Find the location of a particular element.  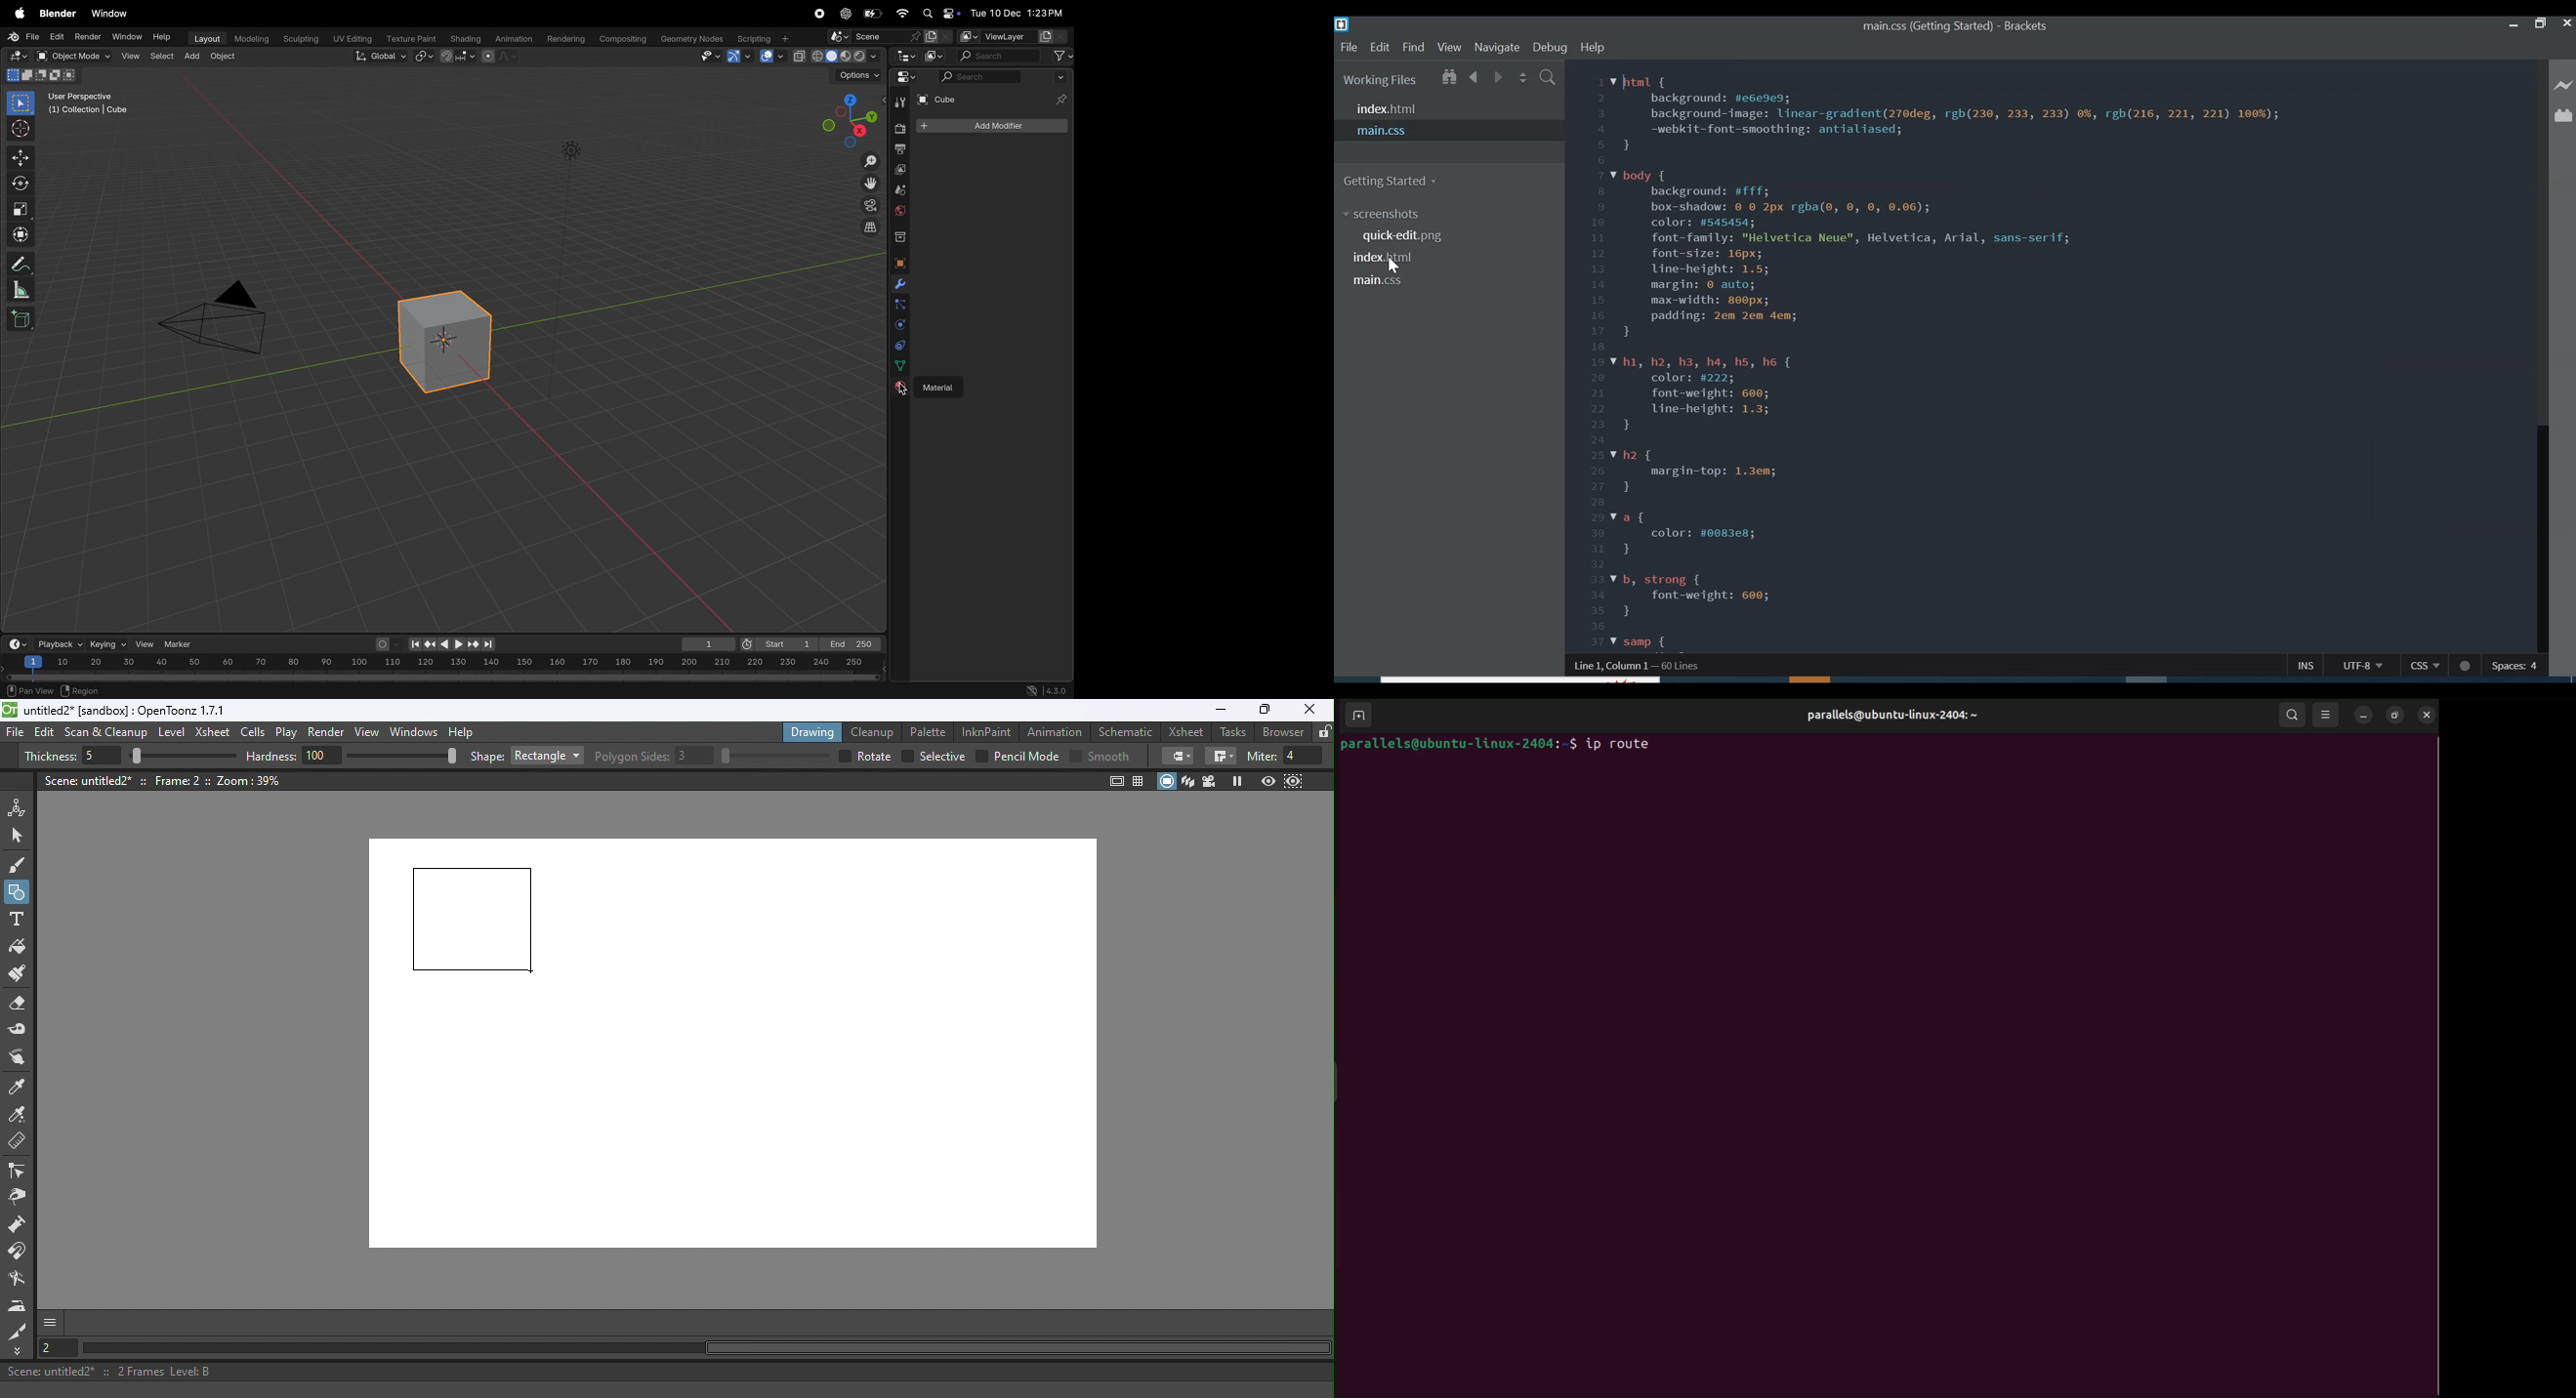

View is located at coordinates (129, 56).